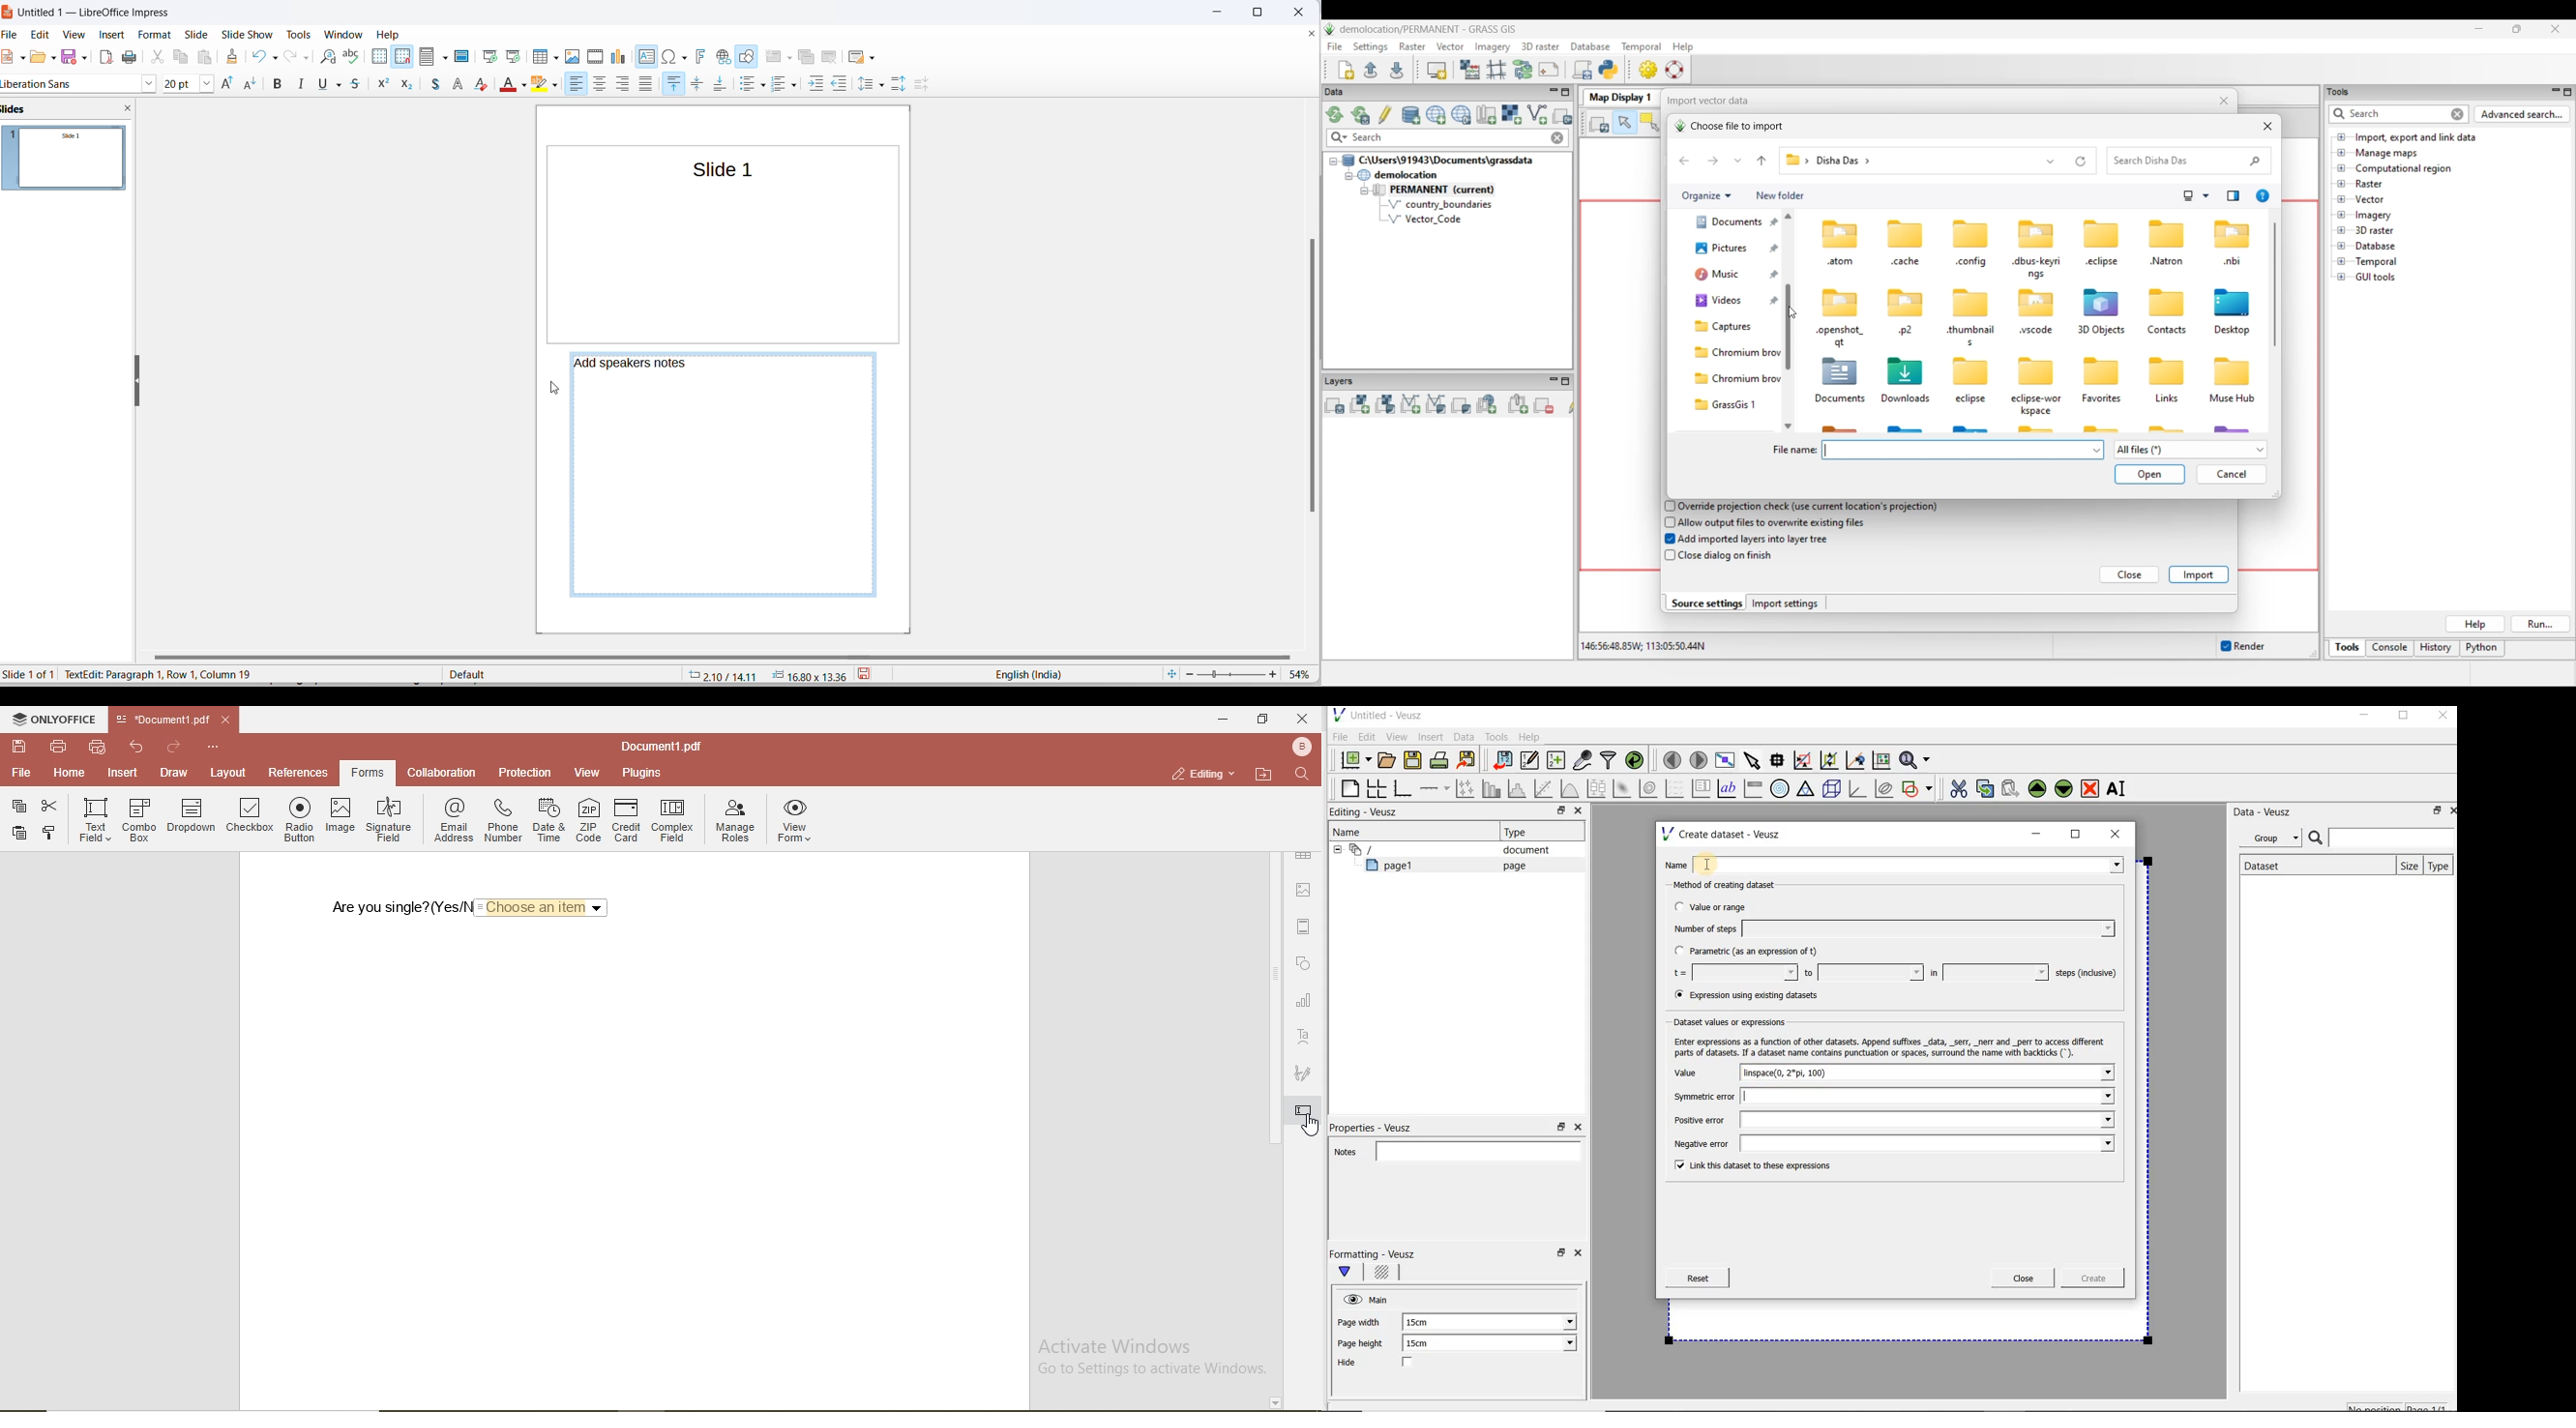  I want to click on export as pdf, so click(106, 59).